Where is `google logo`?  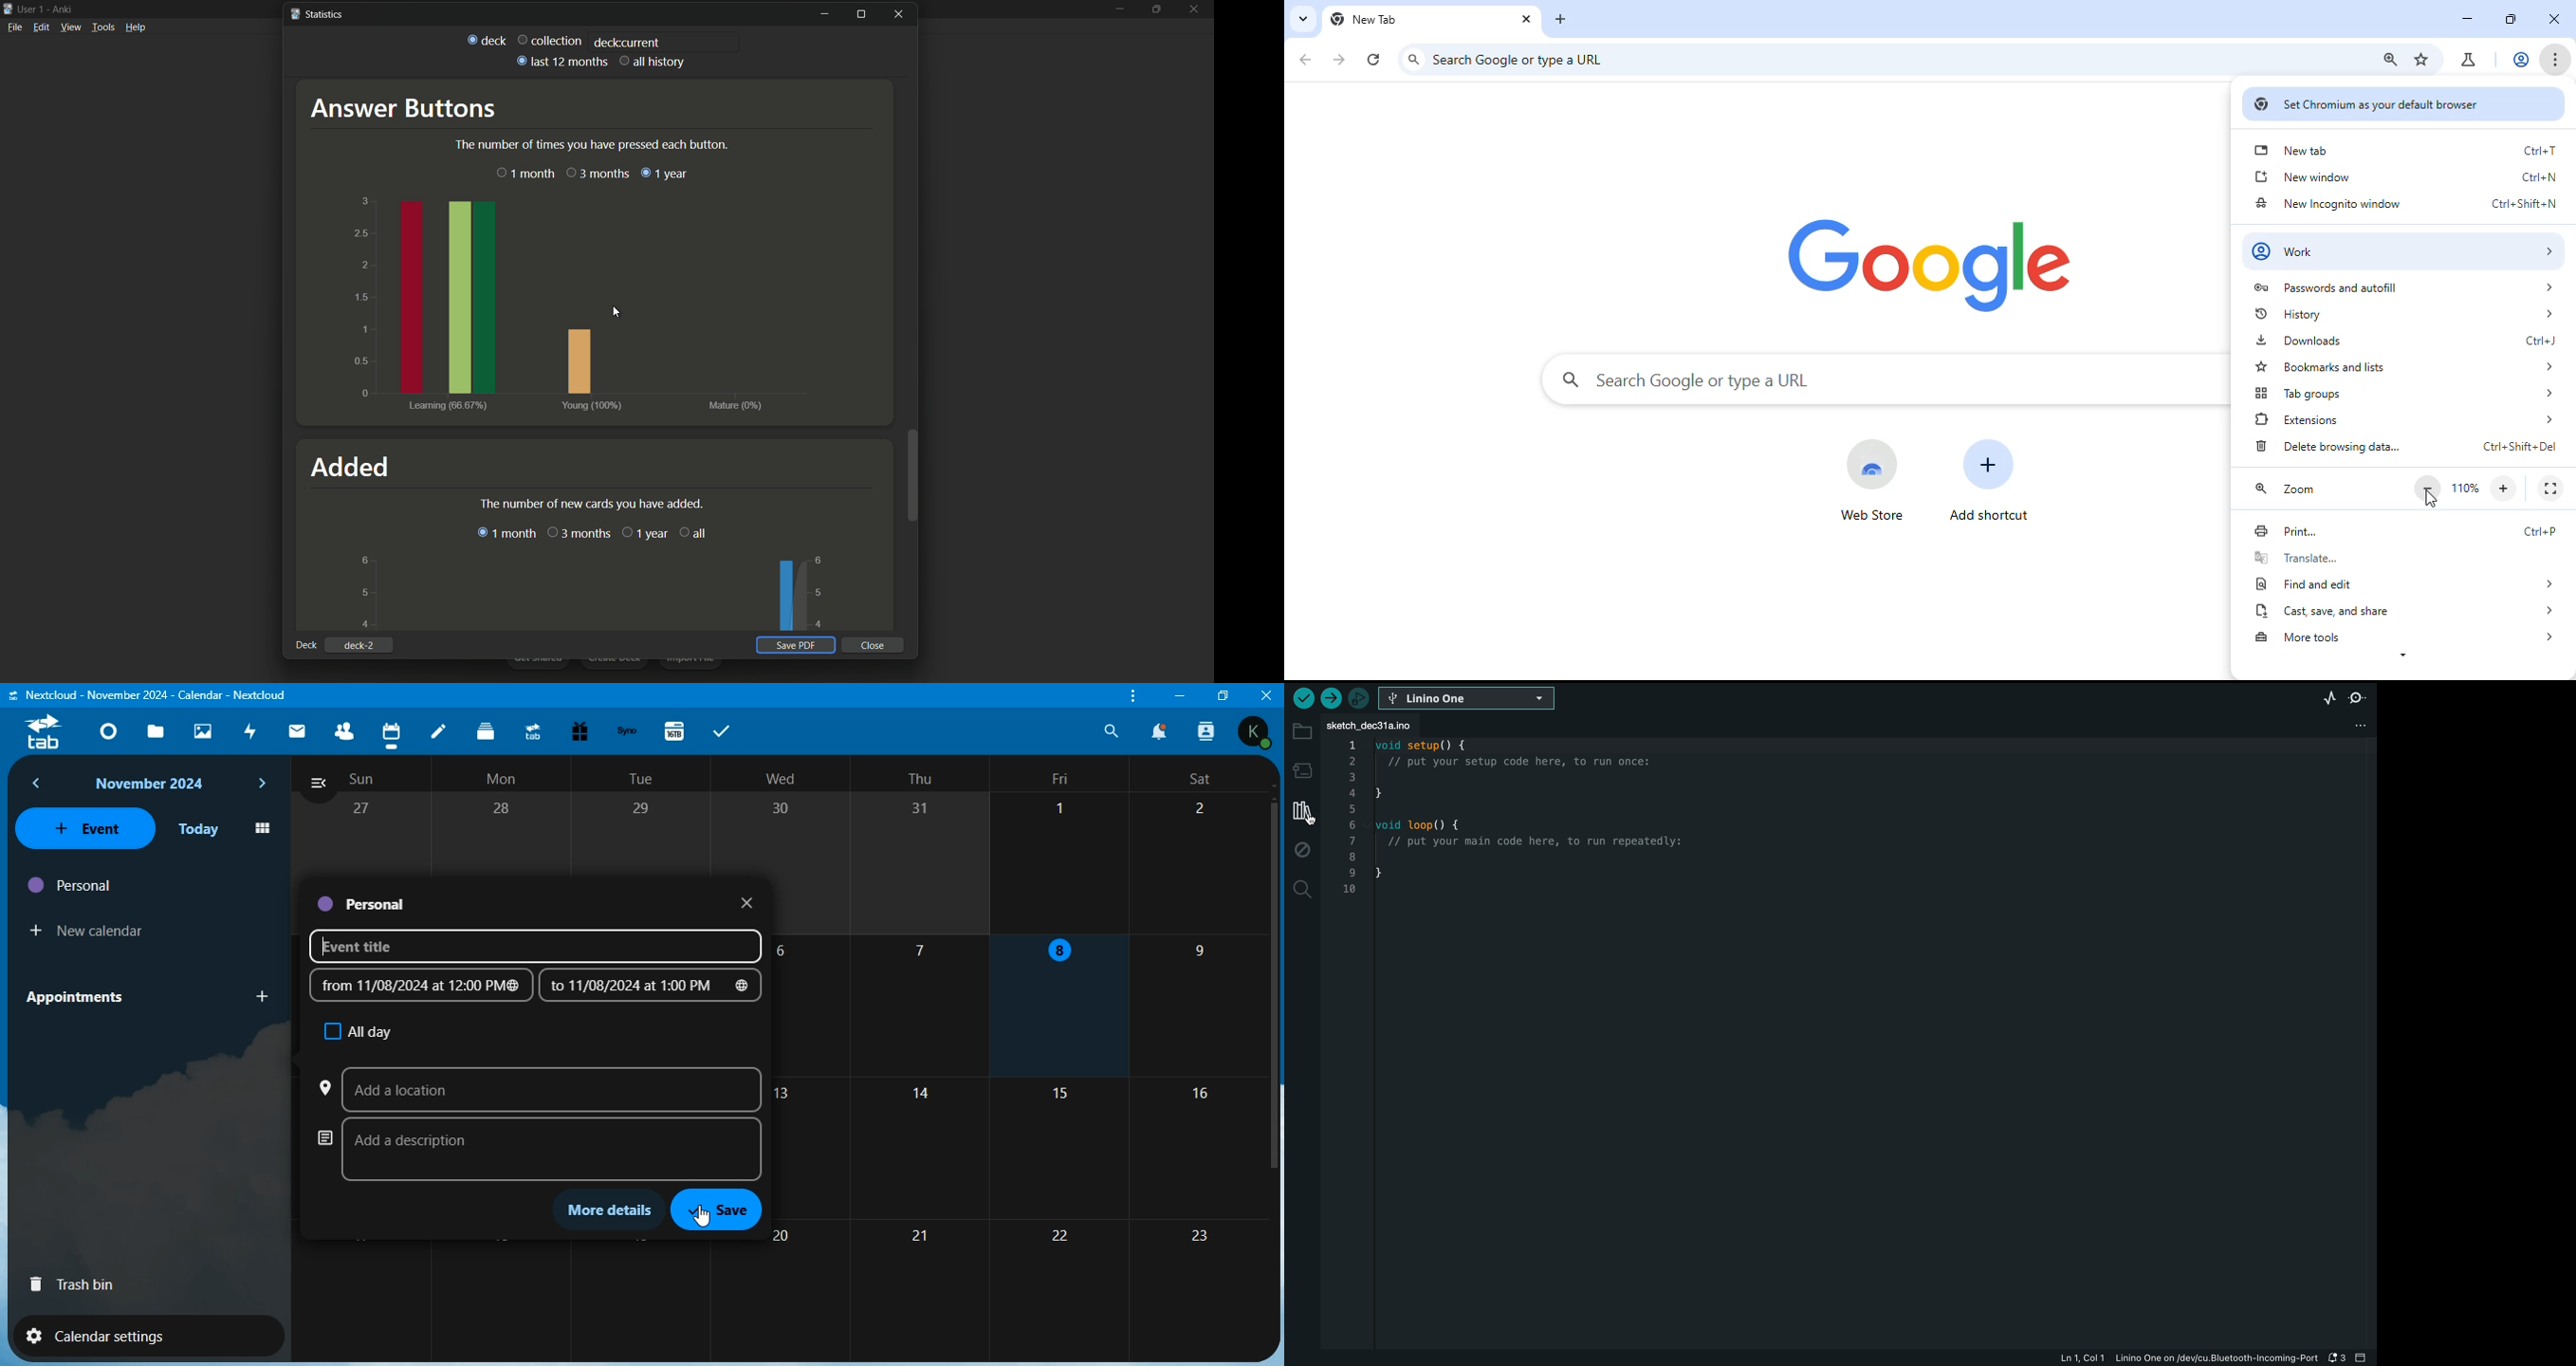
google logo is located at coordinates (1933, 263).